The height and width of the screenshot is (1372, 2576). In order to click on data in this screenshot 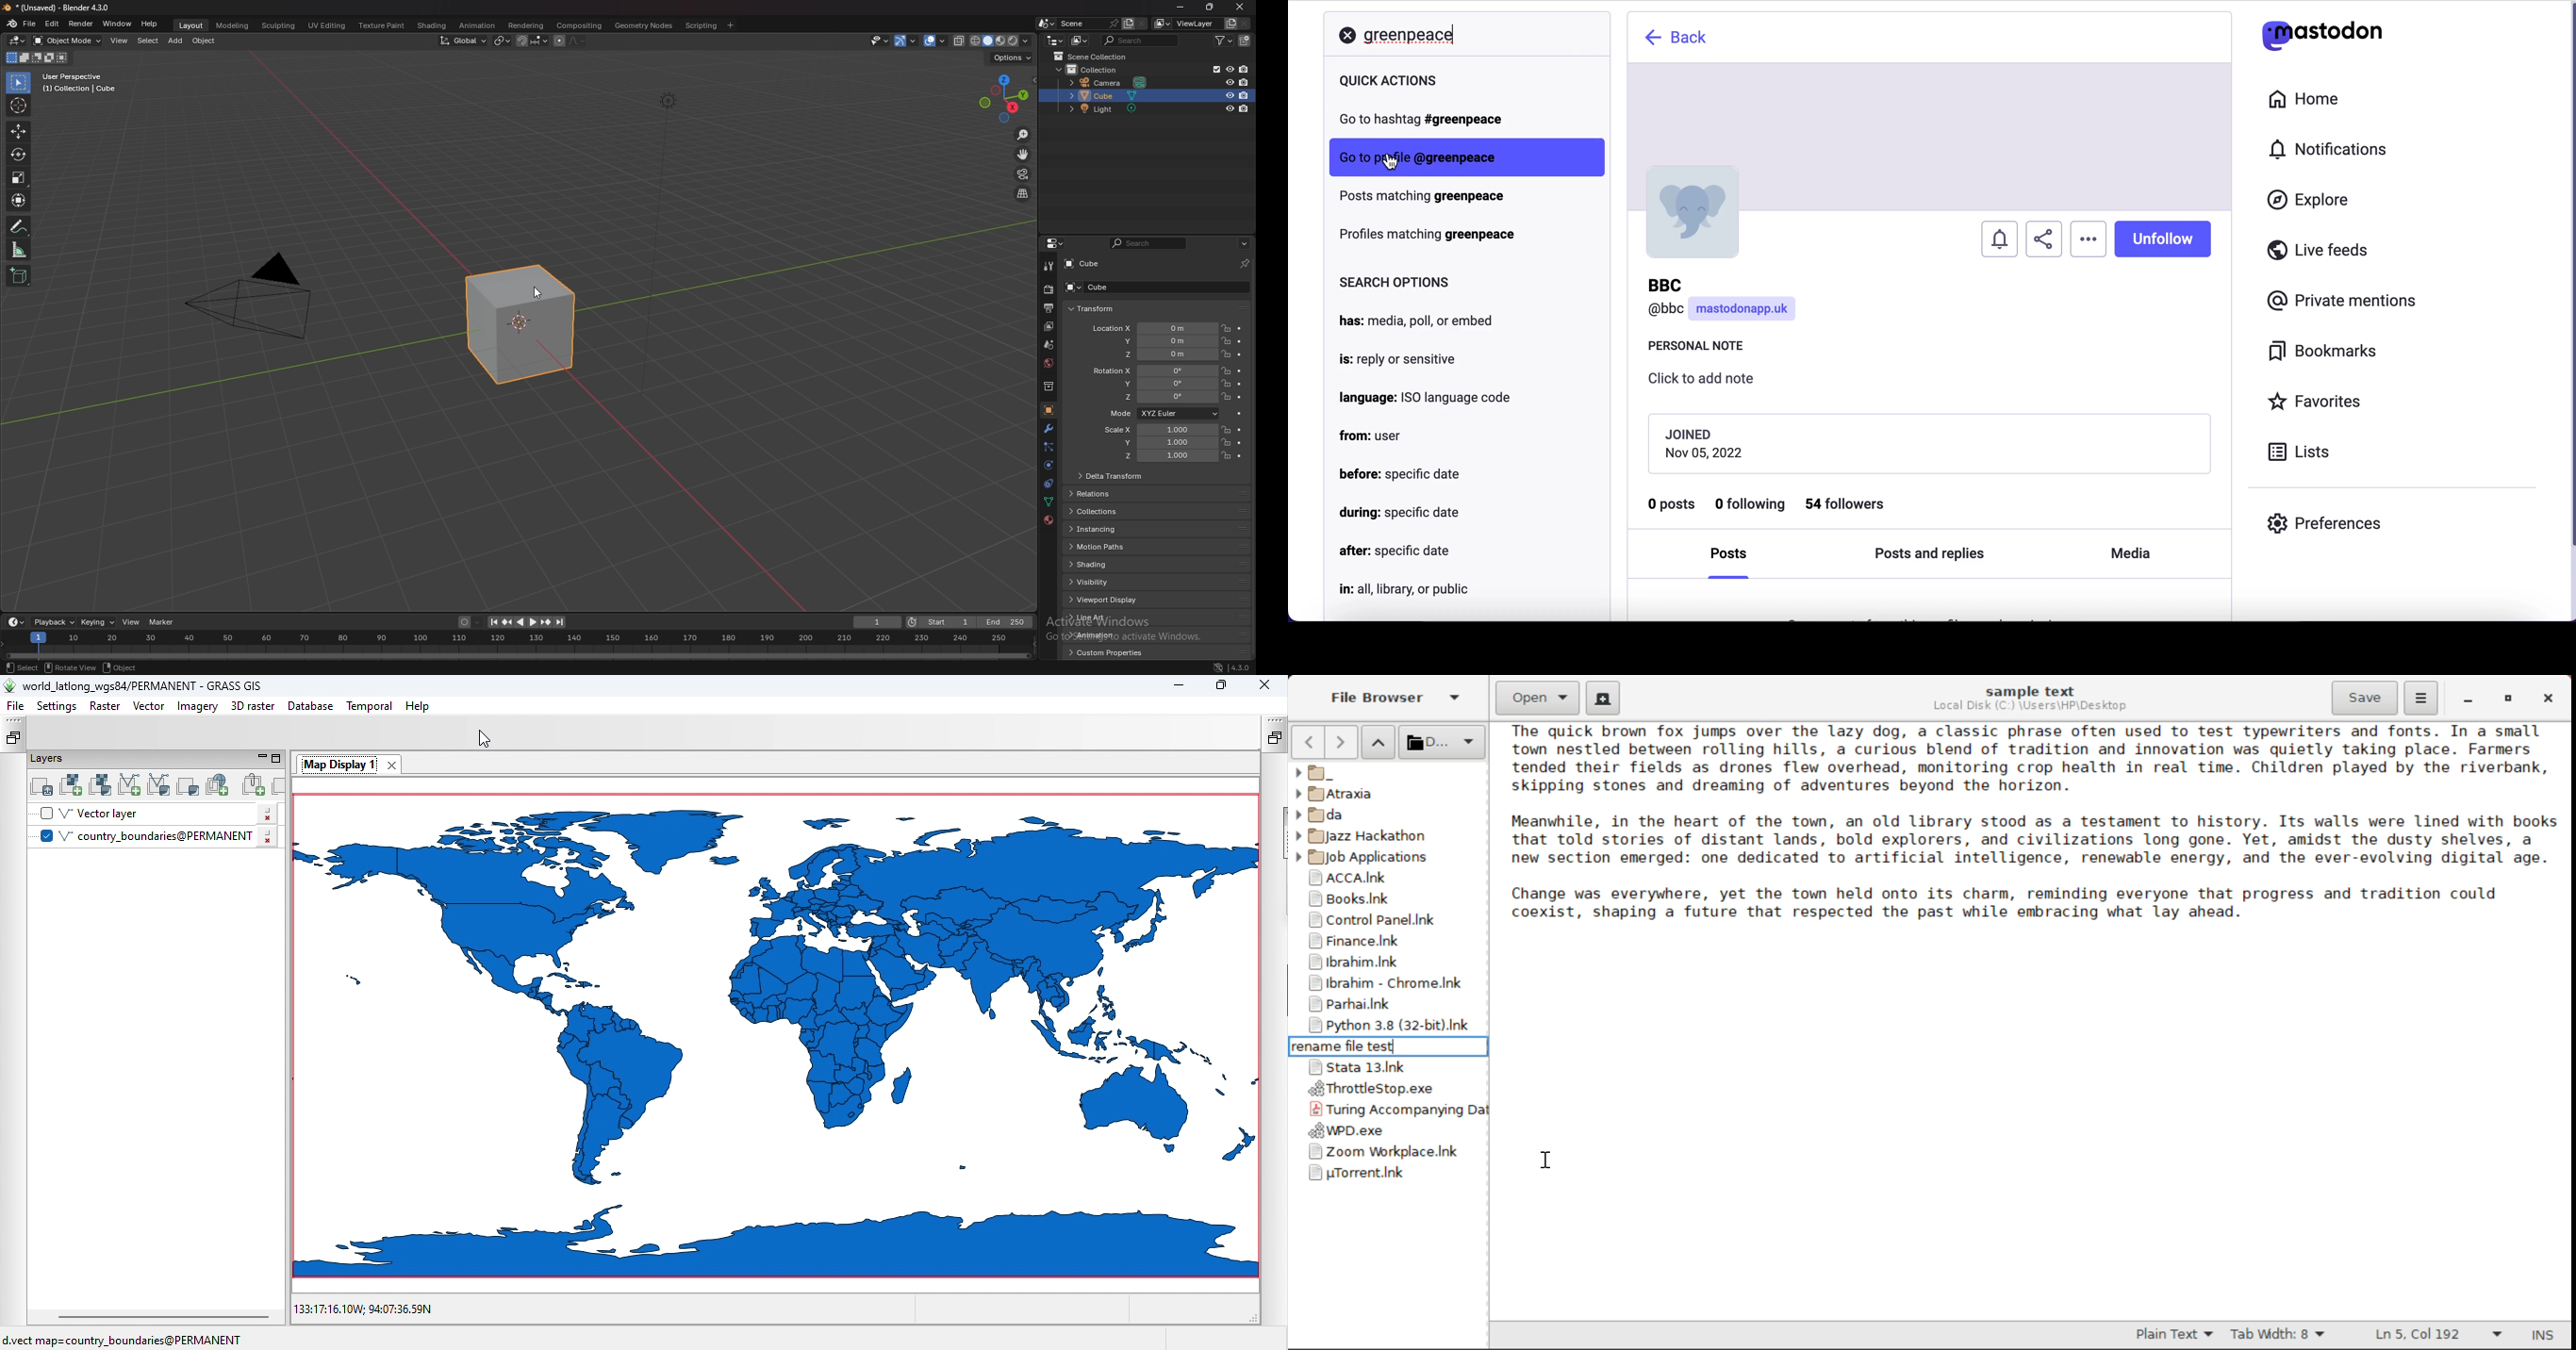, I will do `click(1047, 503)`.